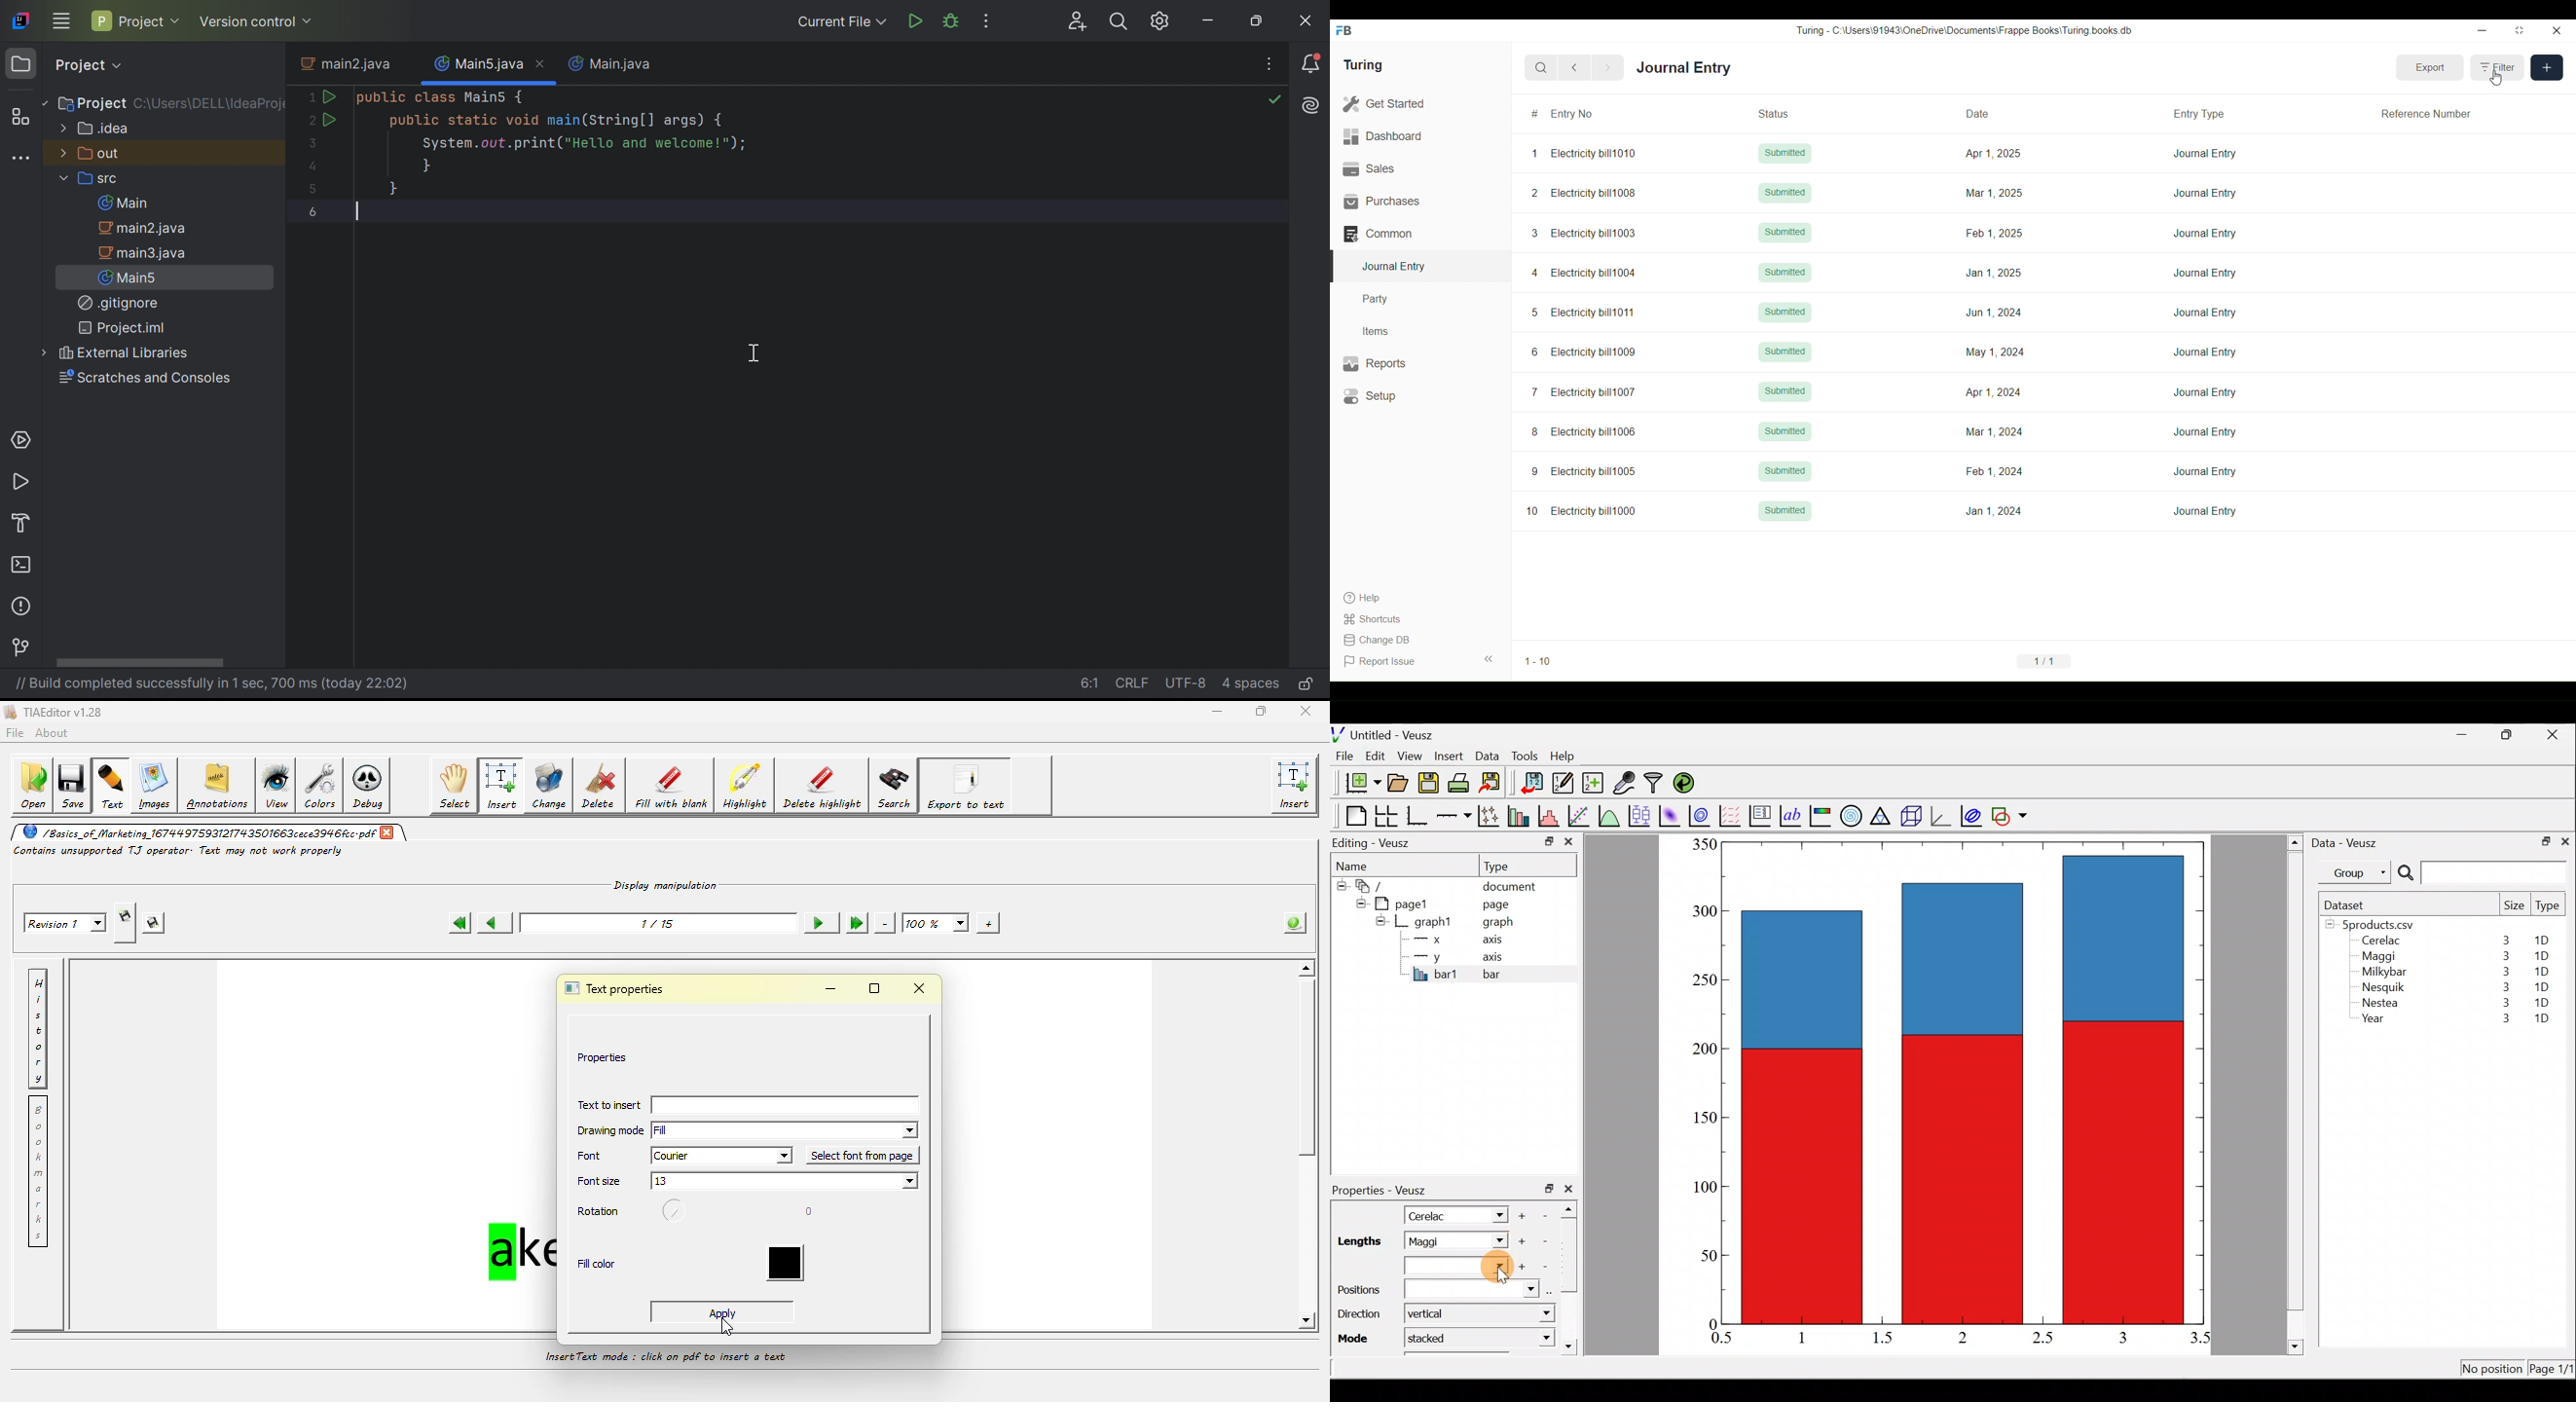 This screenshot has width=2576, height=1428. Describe the element at coordinates (1972, 815) in the screenshot. I see `plot covariance ellipses` at that location.